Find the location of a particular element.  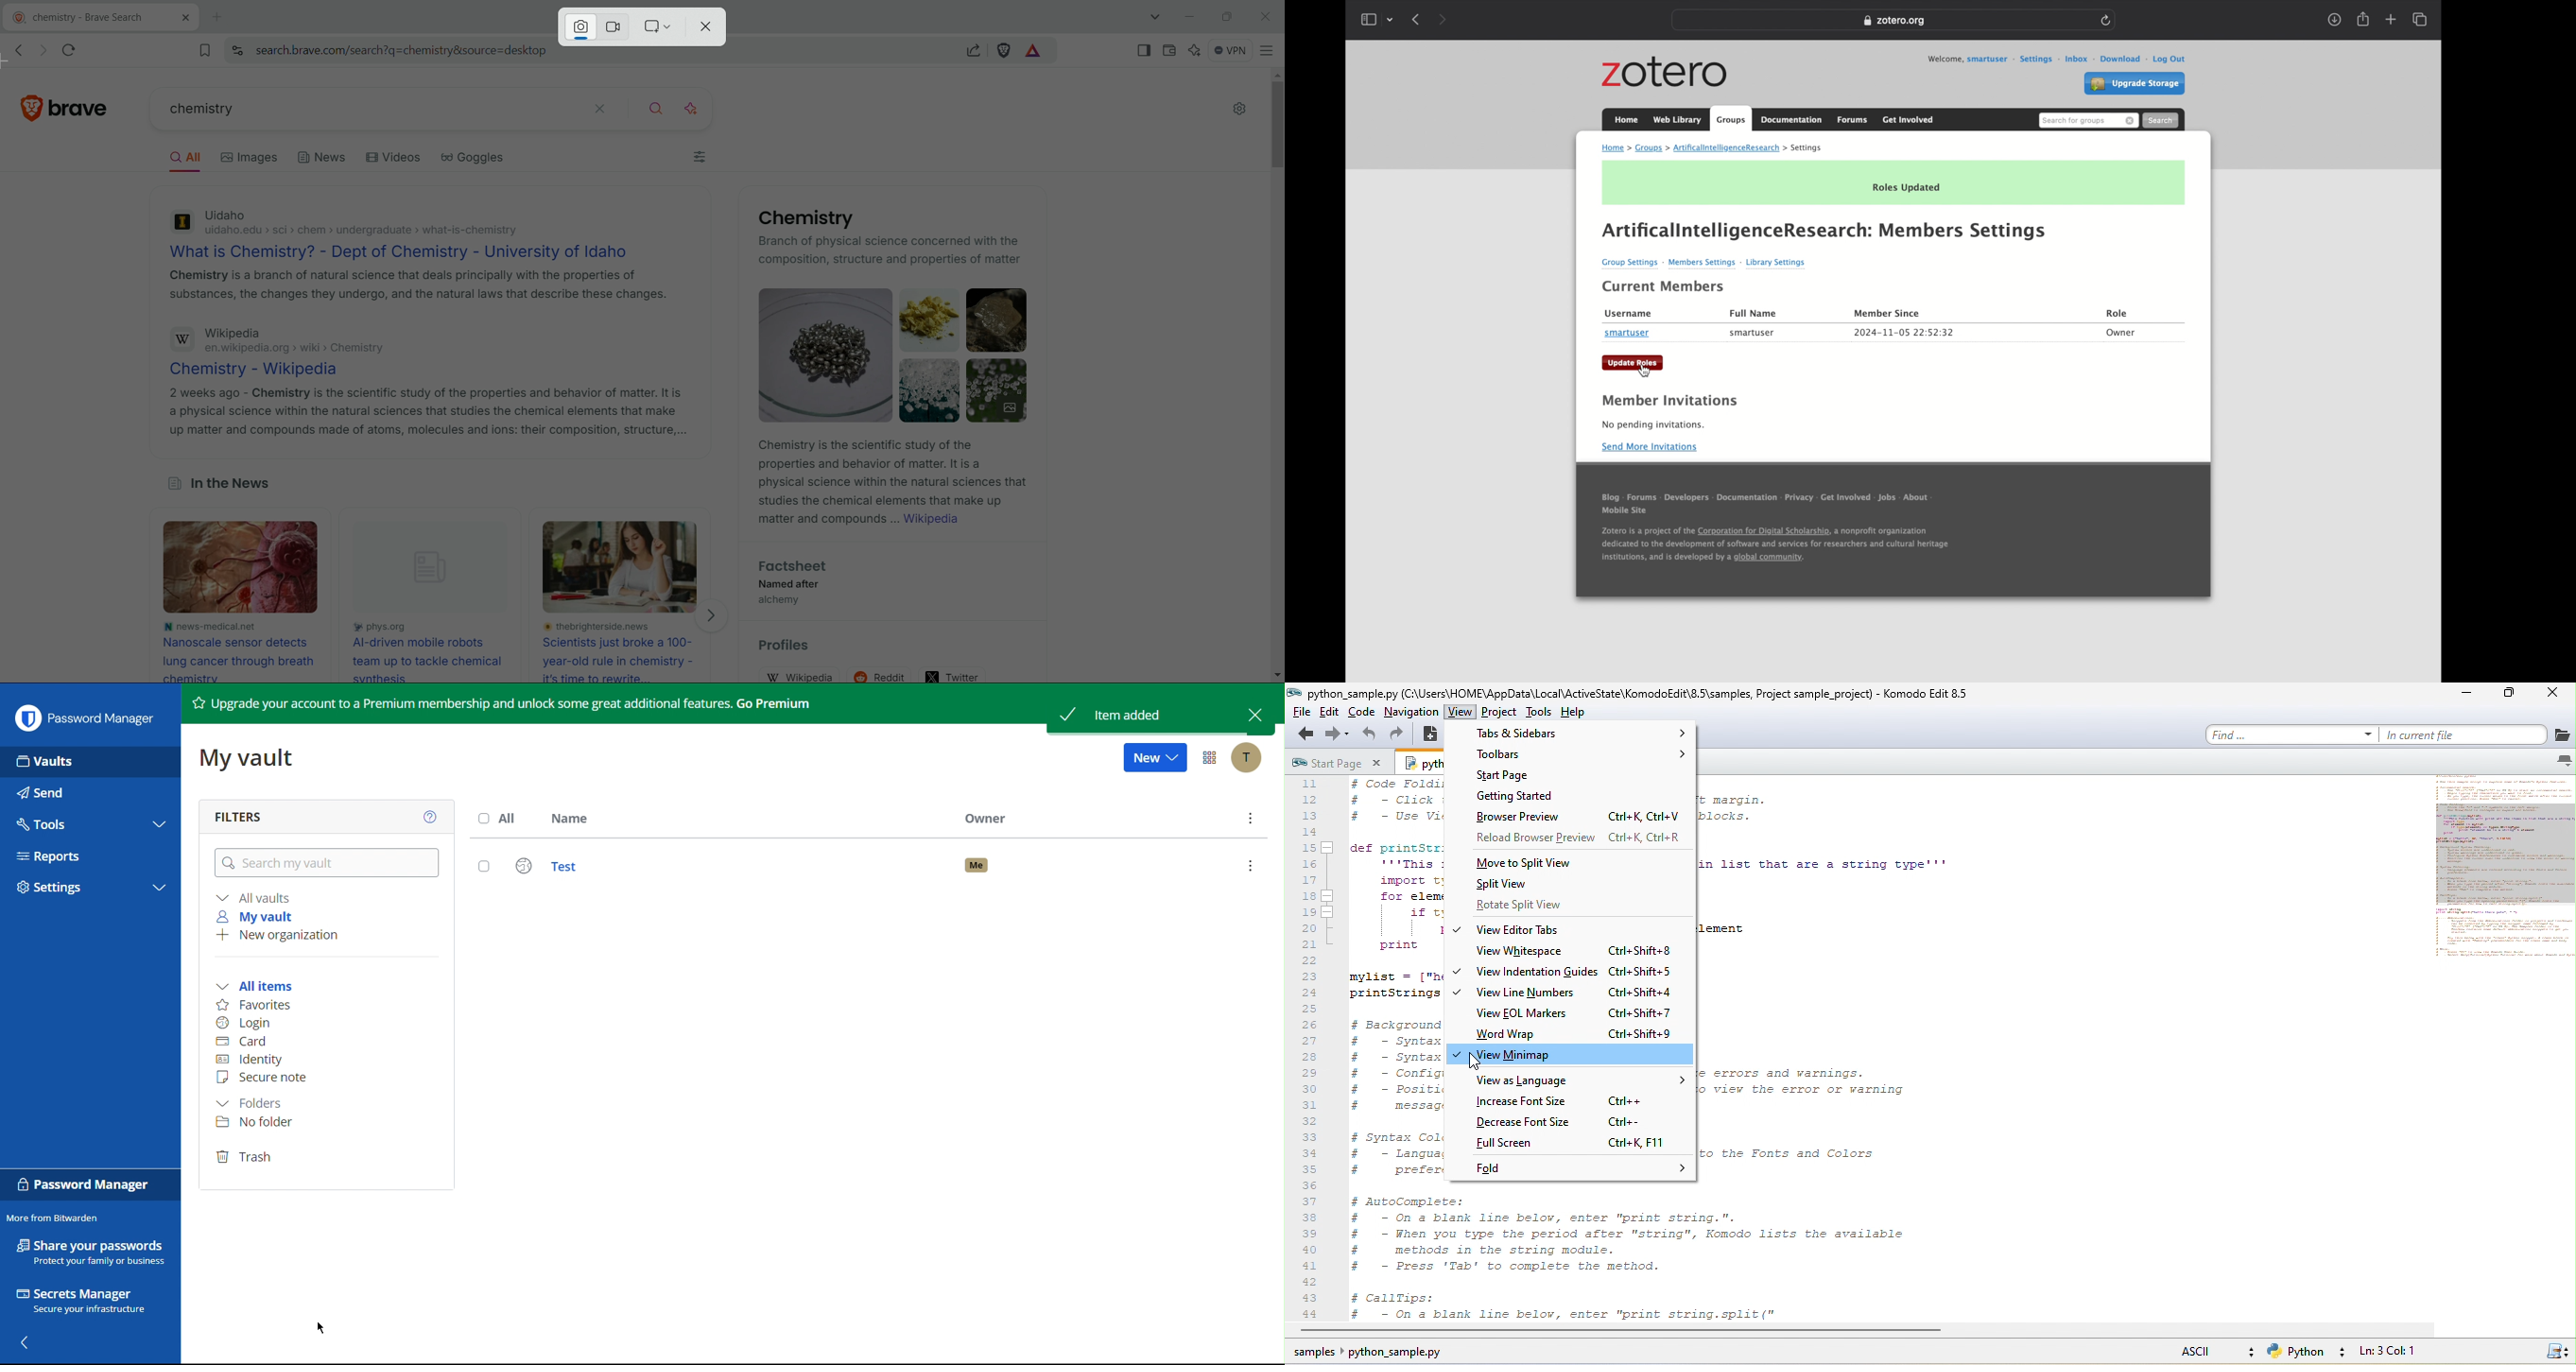

Name is located at coordinates (570, 819).